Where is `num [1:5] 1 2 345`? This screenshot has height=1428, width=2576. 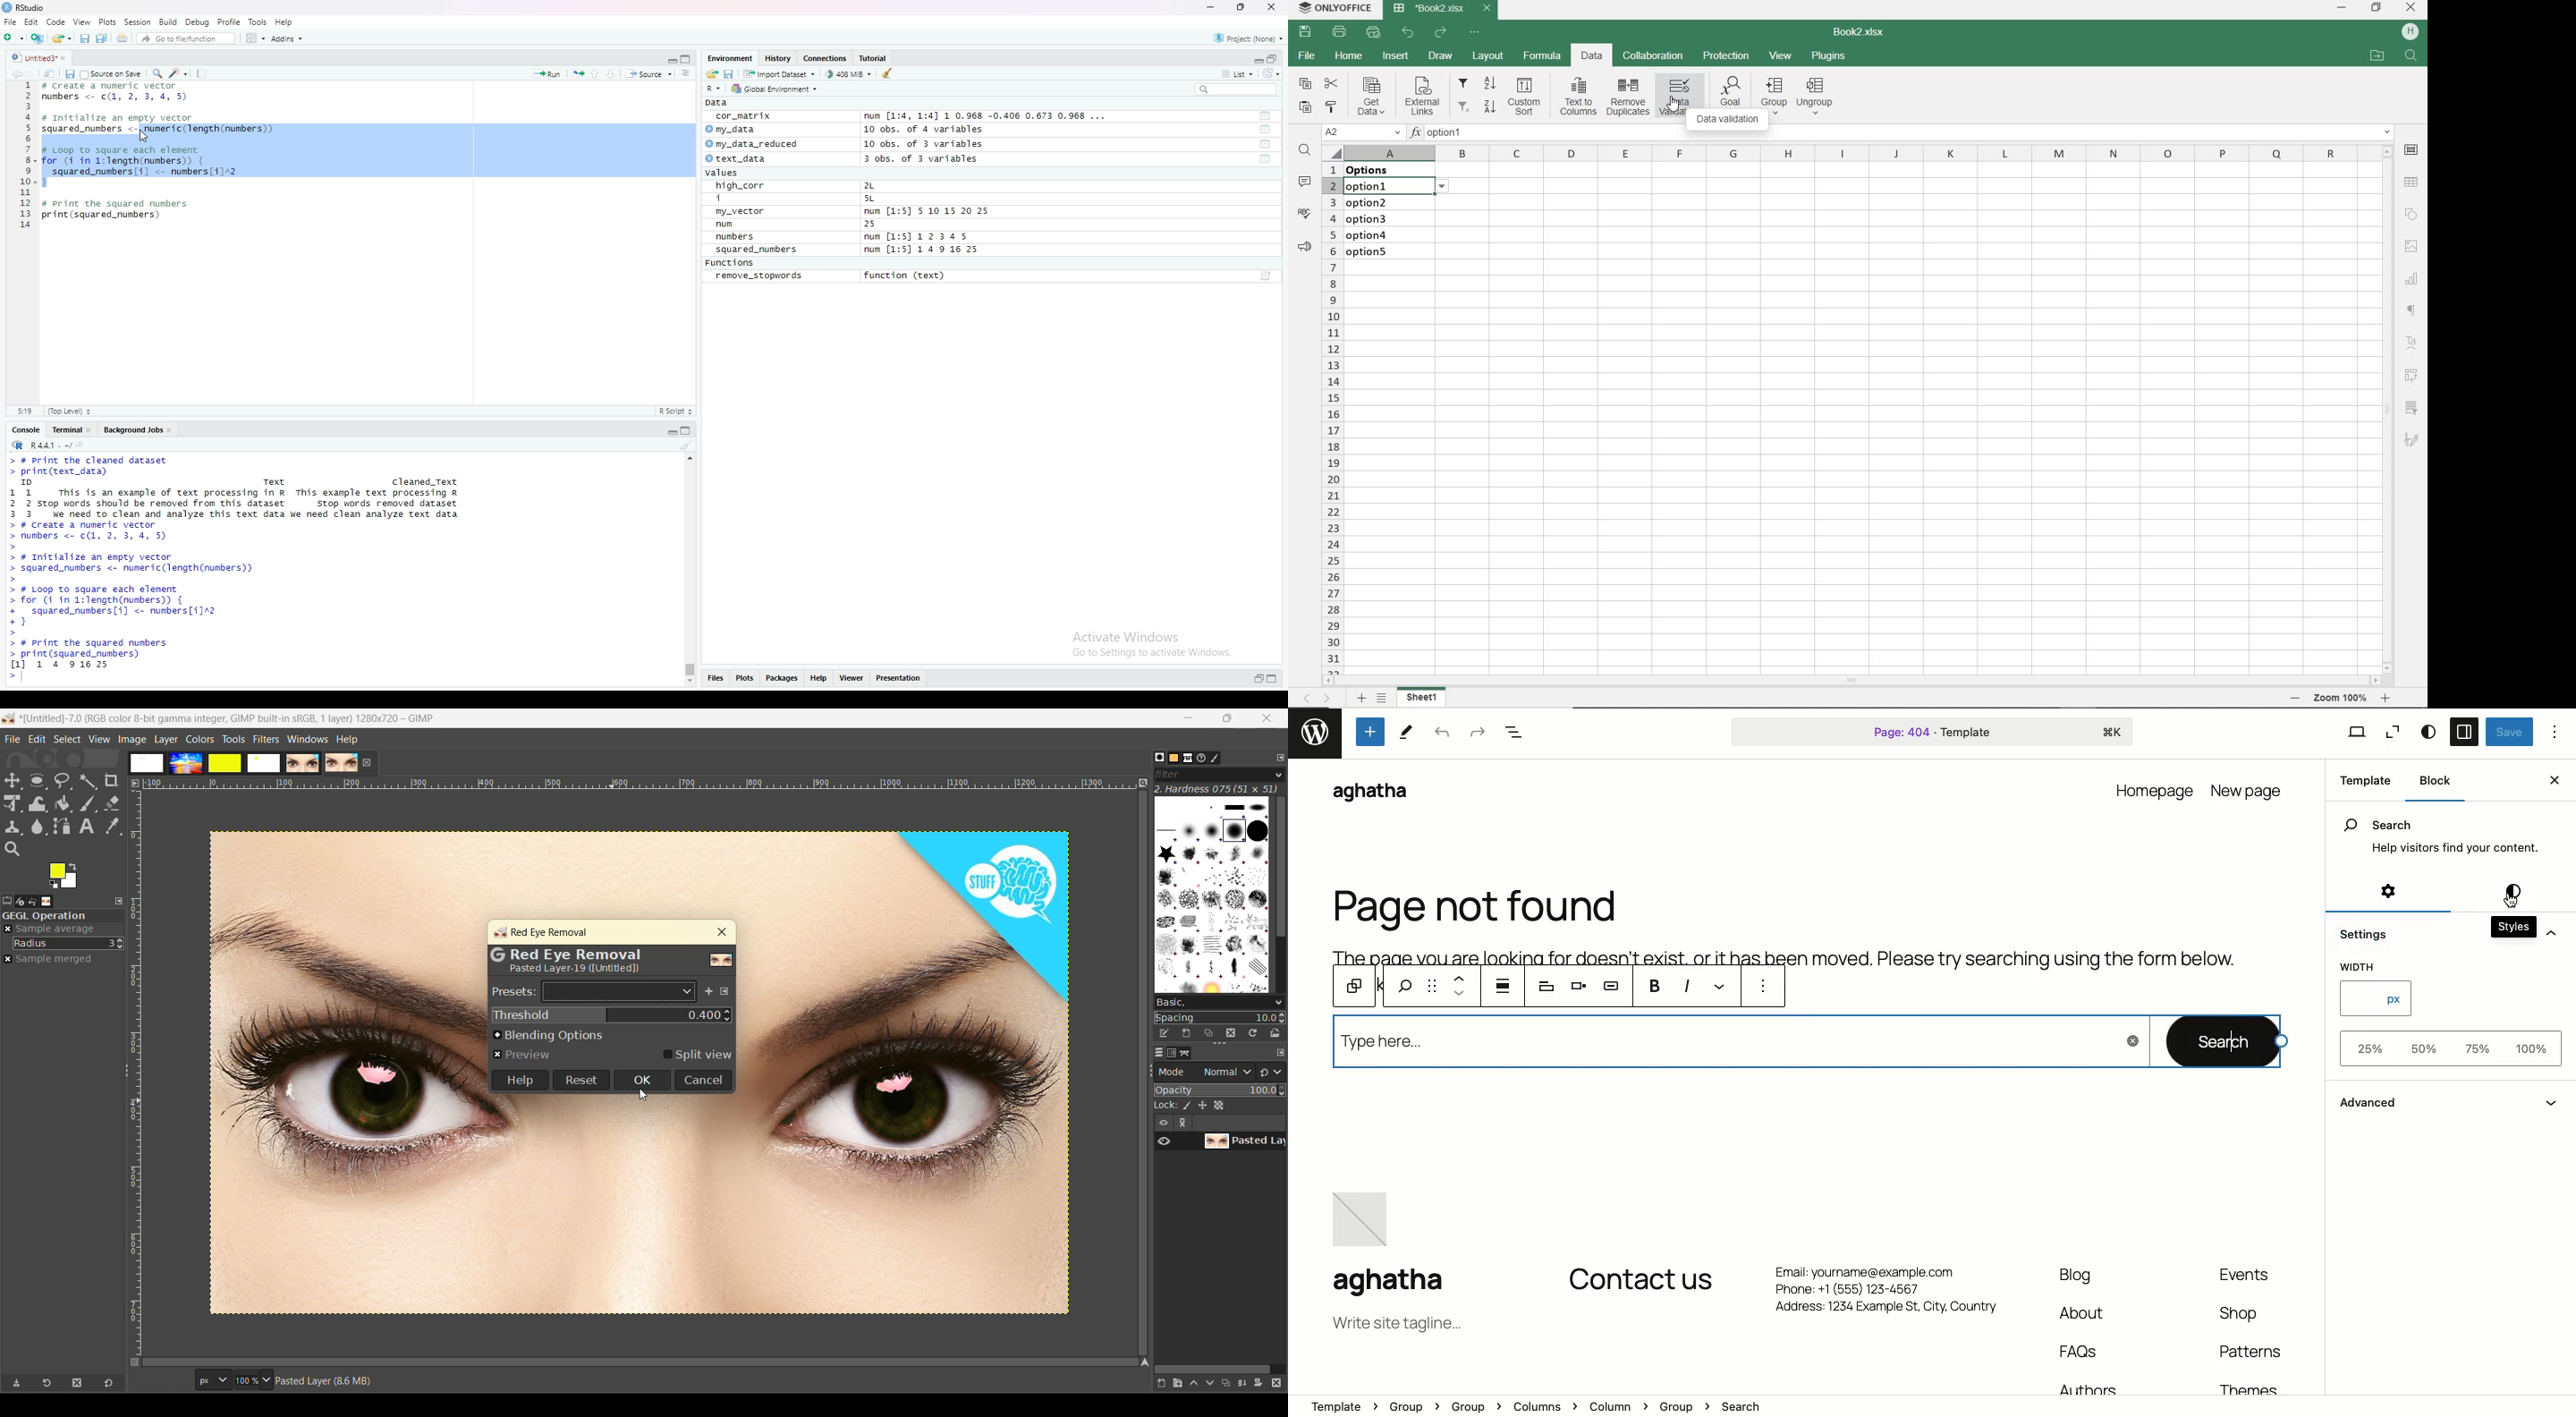 num [1:5] 1 2 345 is located at coordinates (920, 238).